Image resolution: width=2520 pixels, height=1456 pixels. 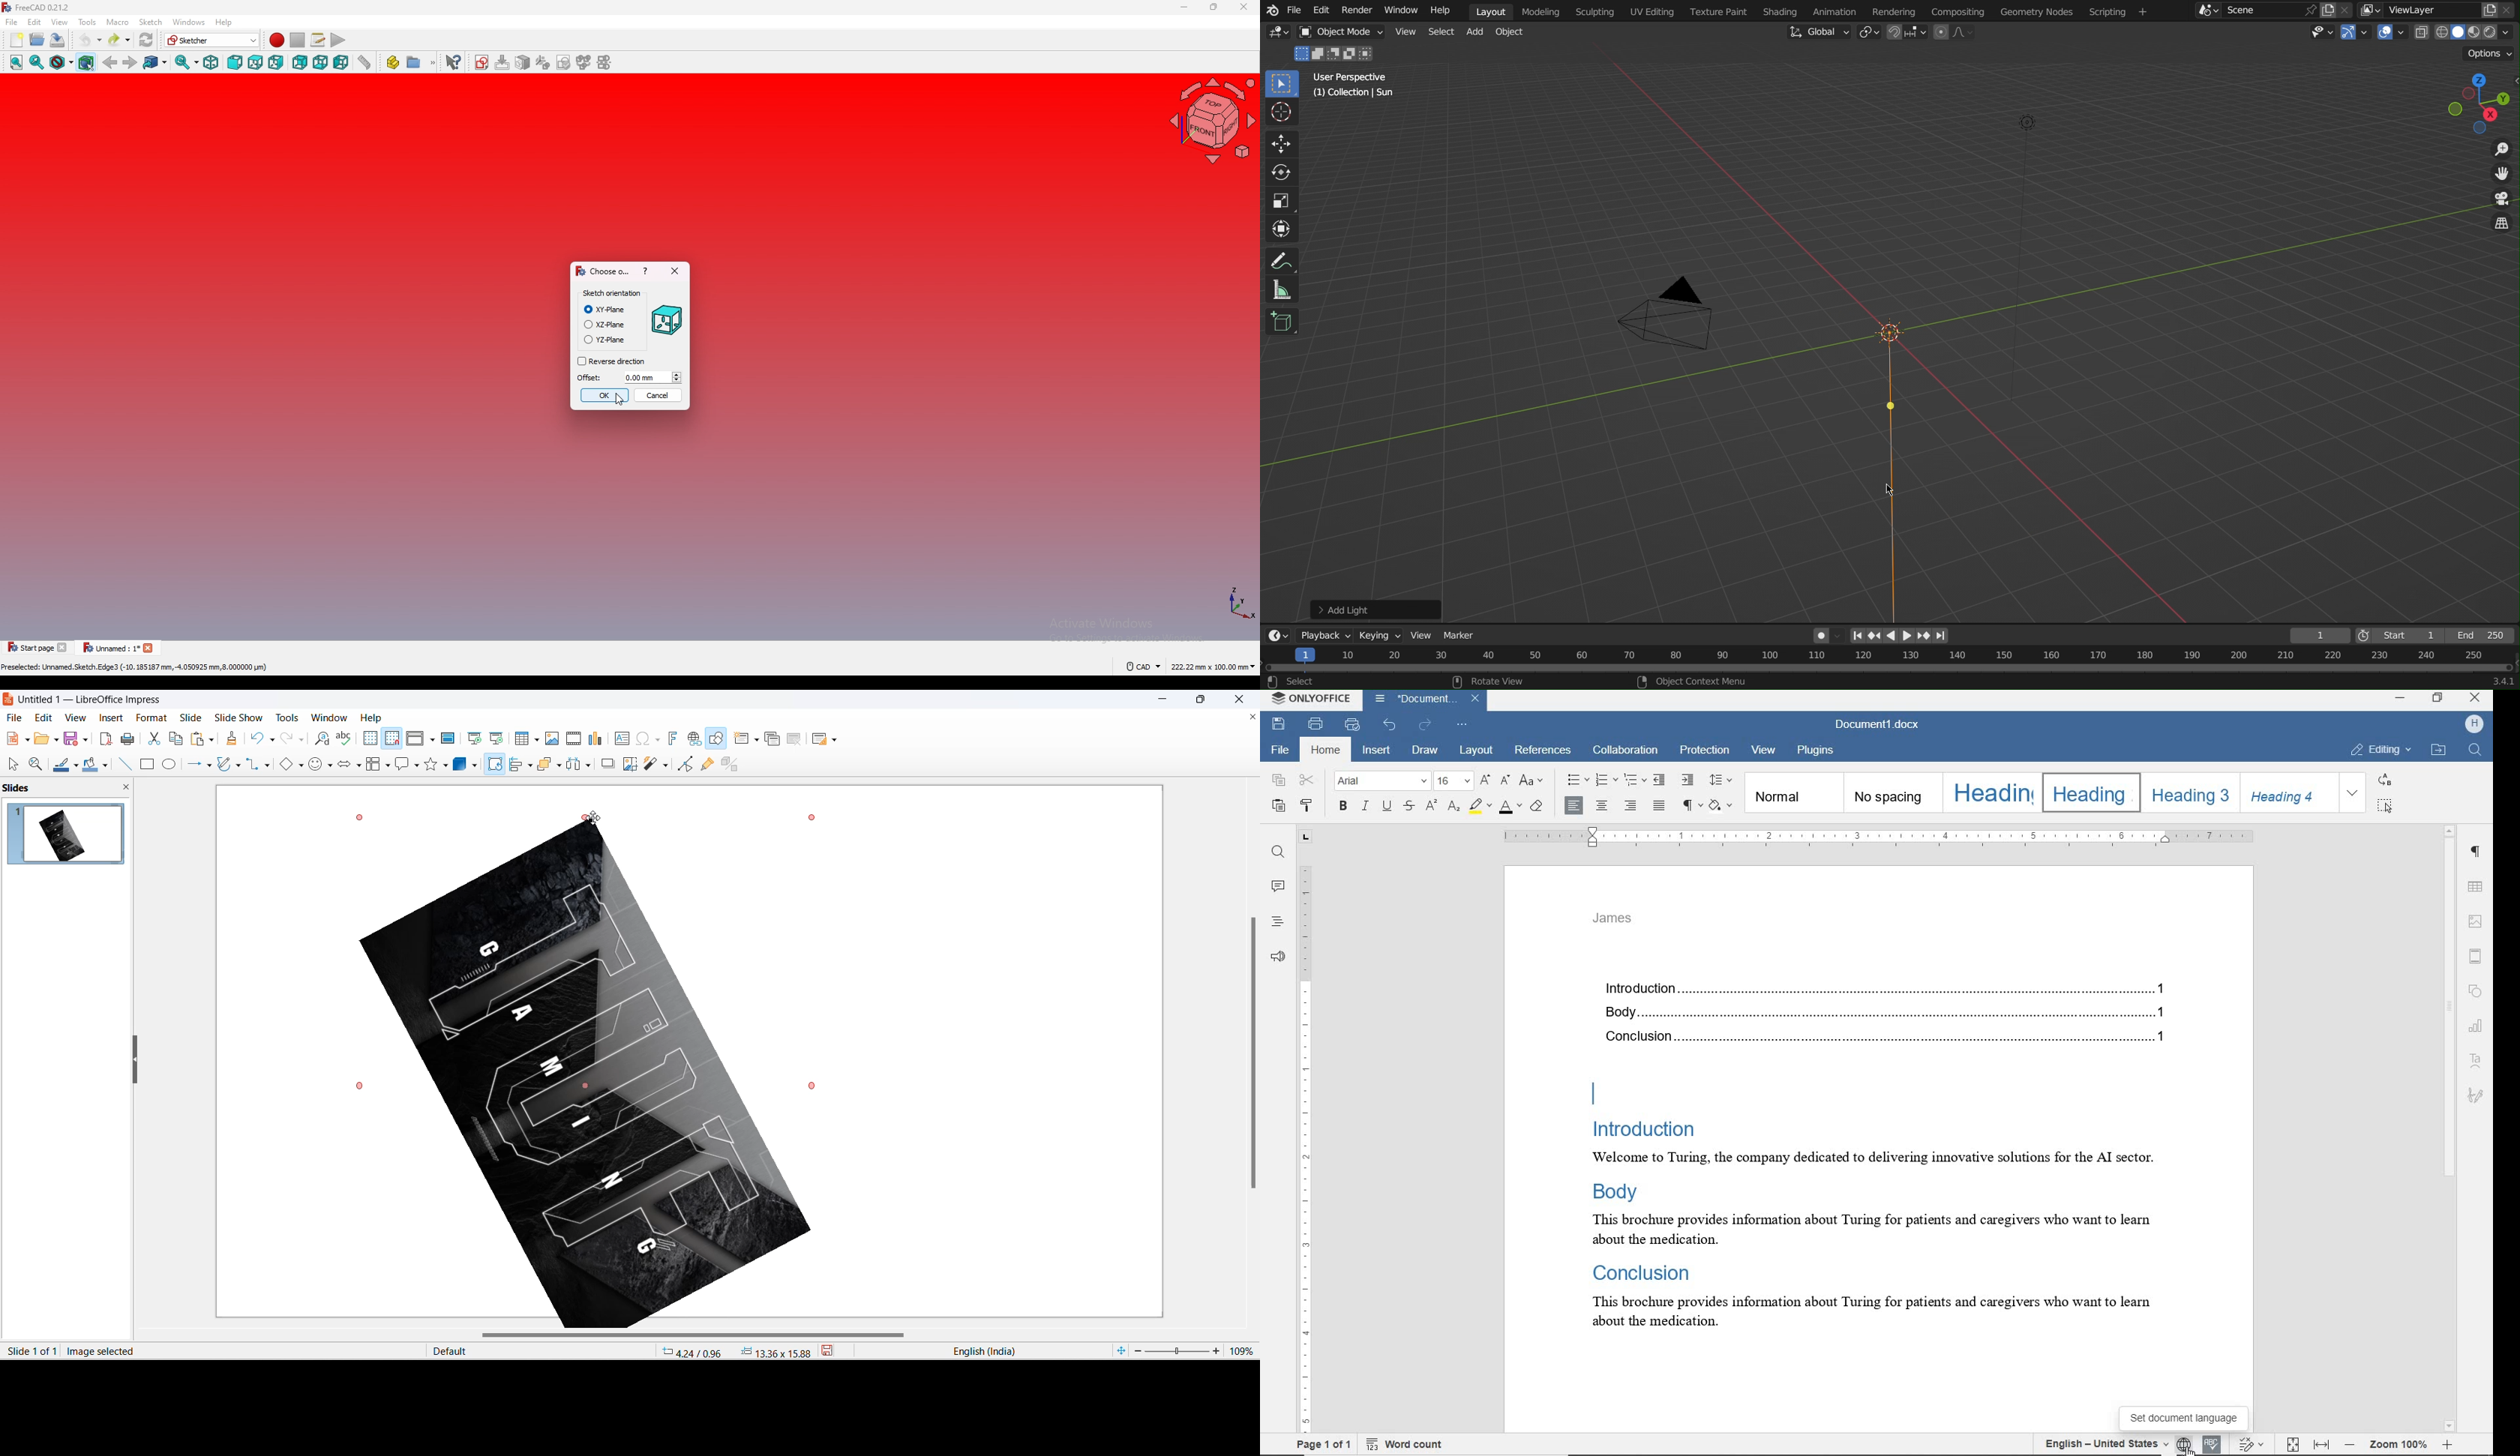 What do you see at coordinates (772, 740) in the screenshot?
I see `duplicate slide` at bounding box center [772, 740].